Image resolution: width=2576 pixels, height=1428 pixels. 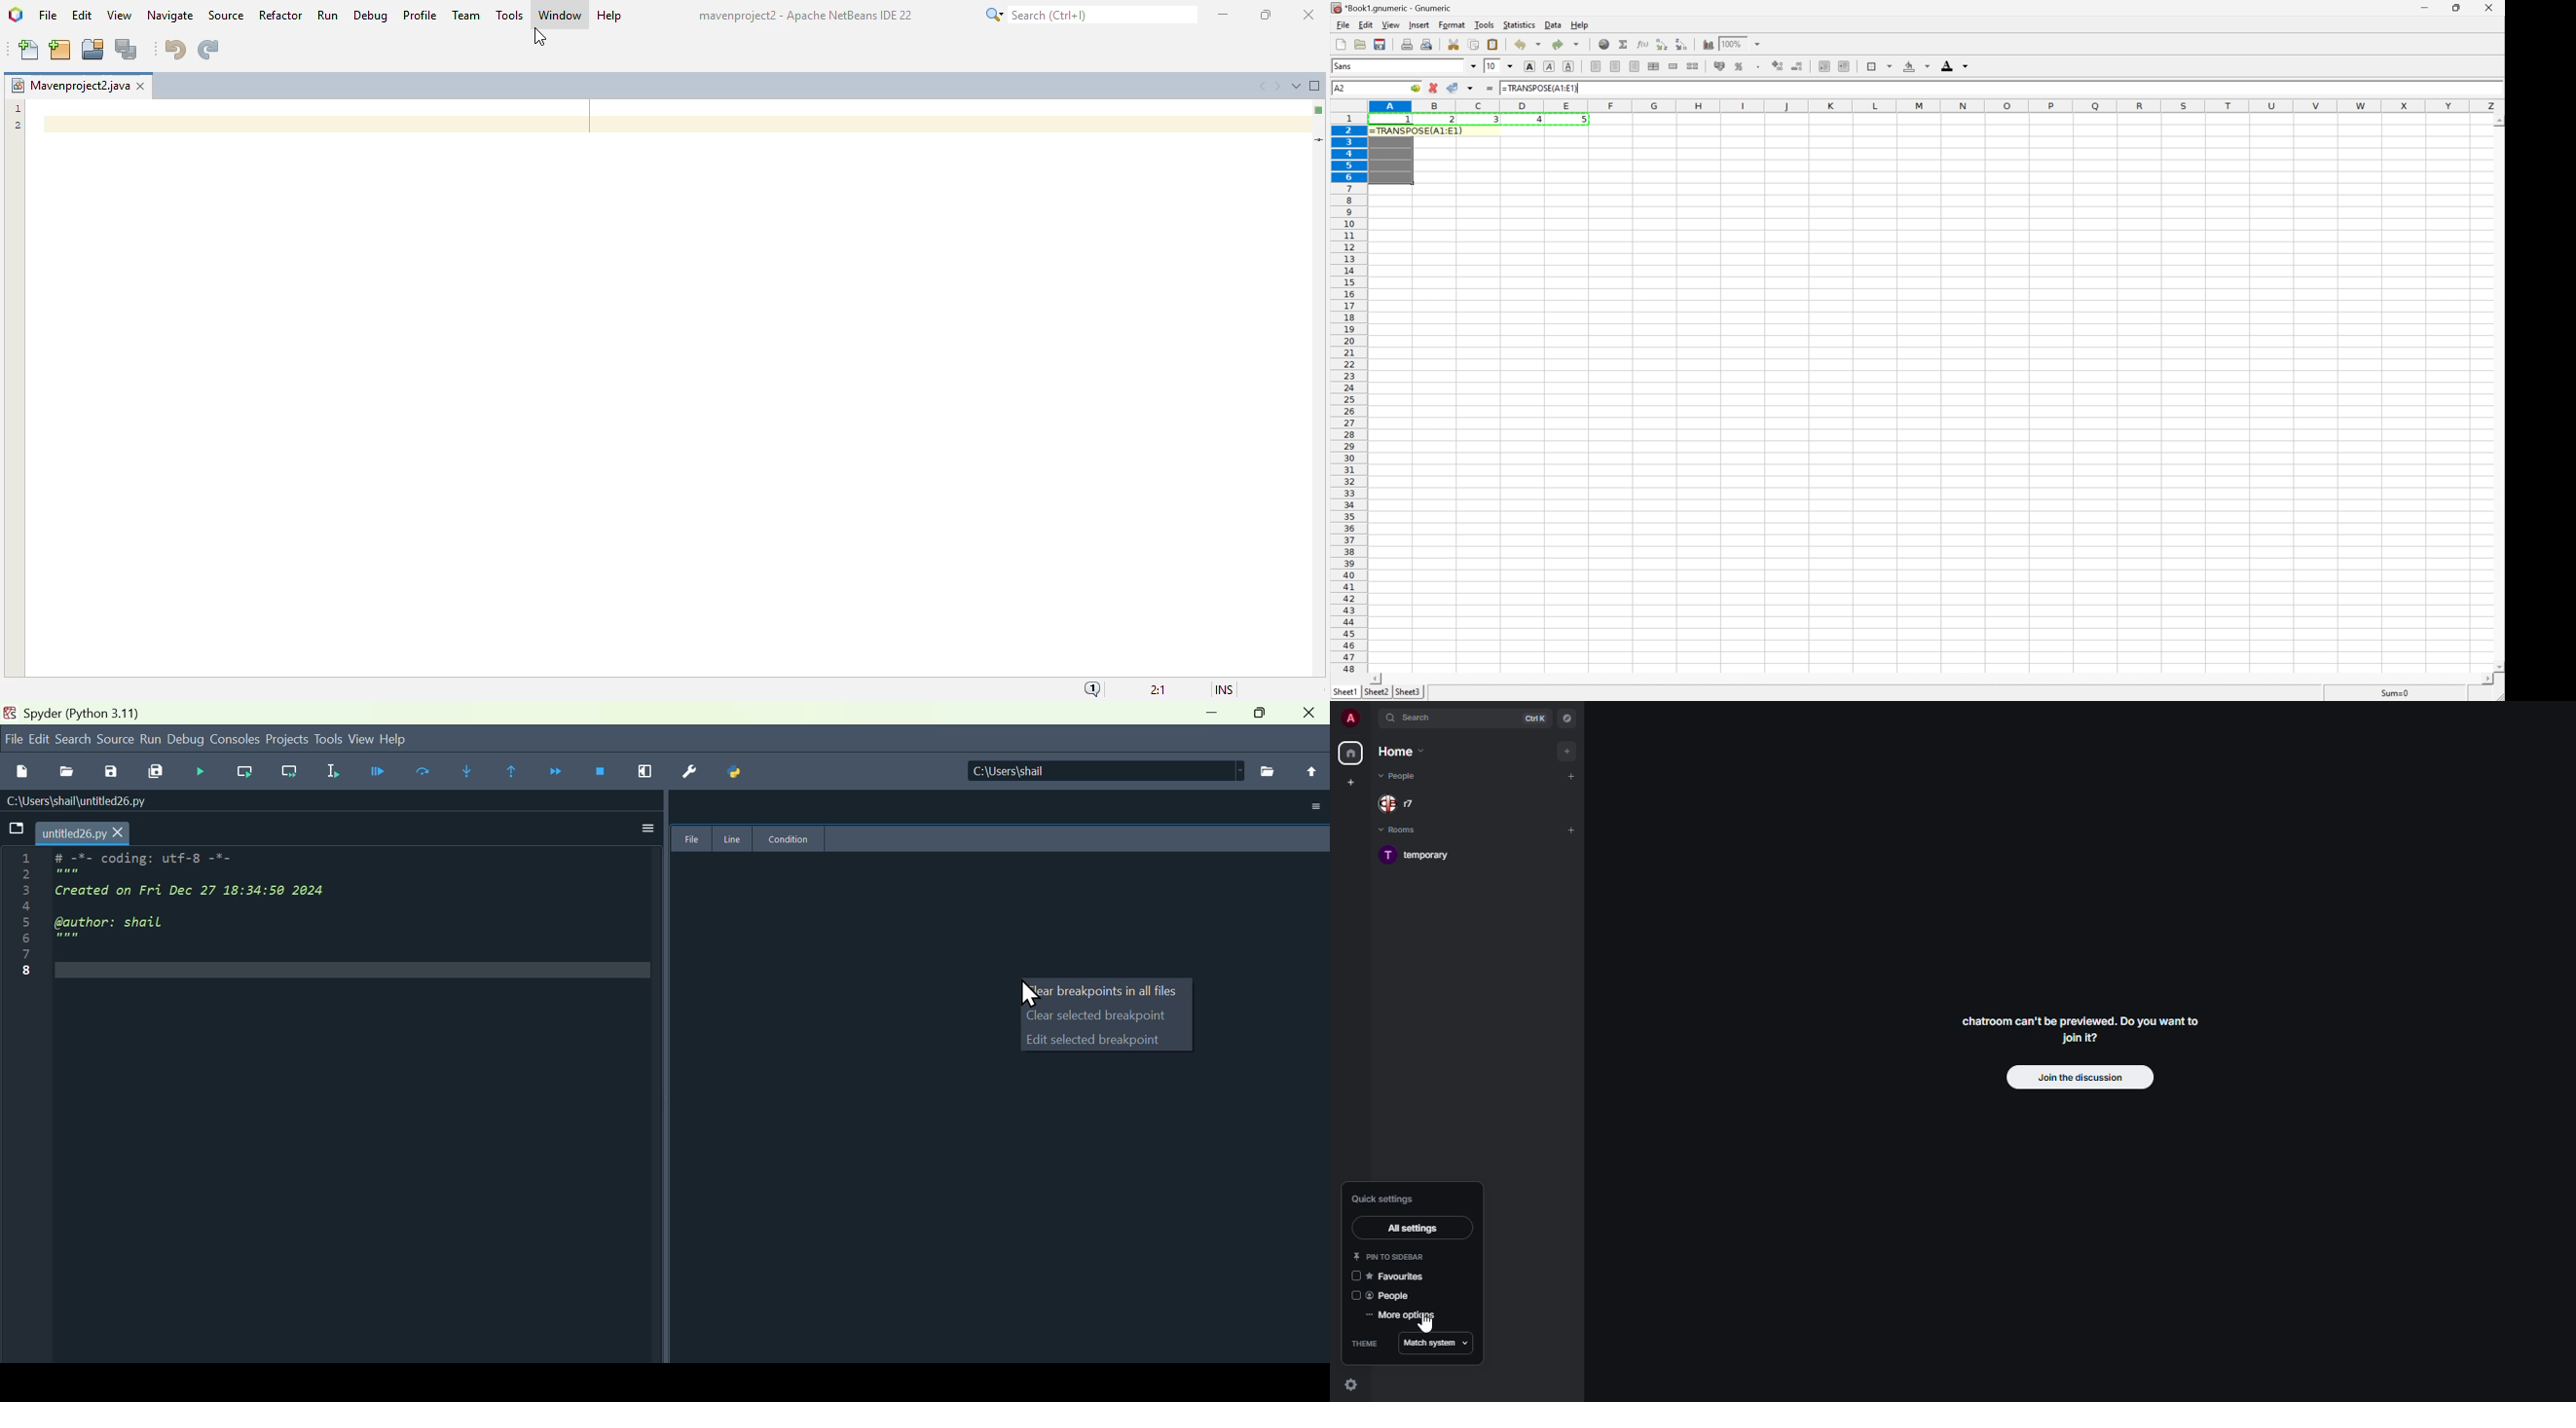 What do you see at coordinates (1364, 1342) in the screenshot?
I see `theme` at bounding box center [1364, 1342].